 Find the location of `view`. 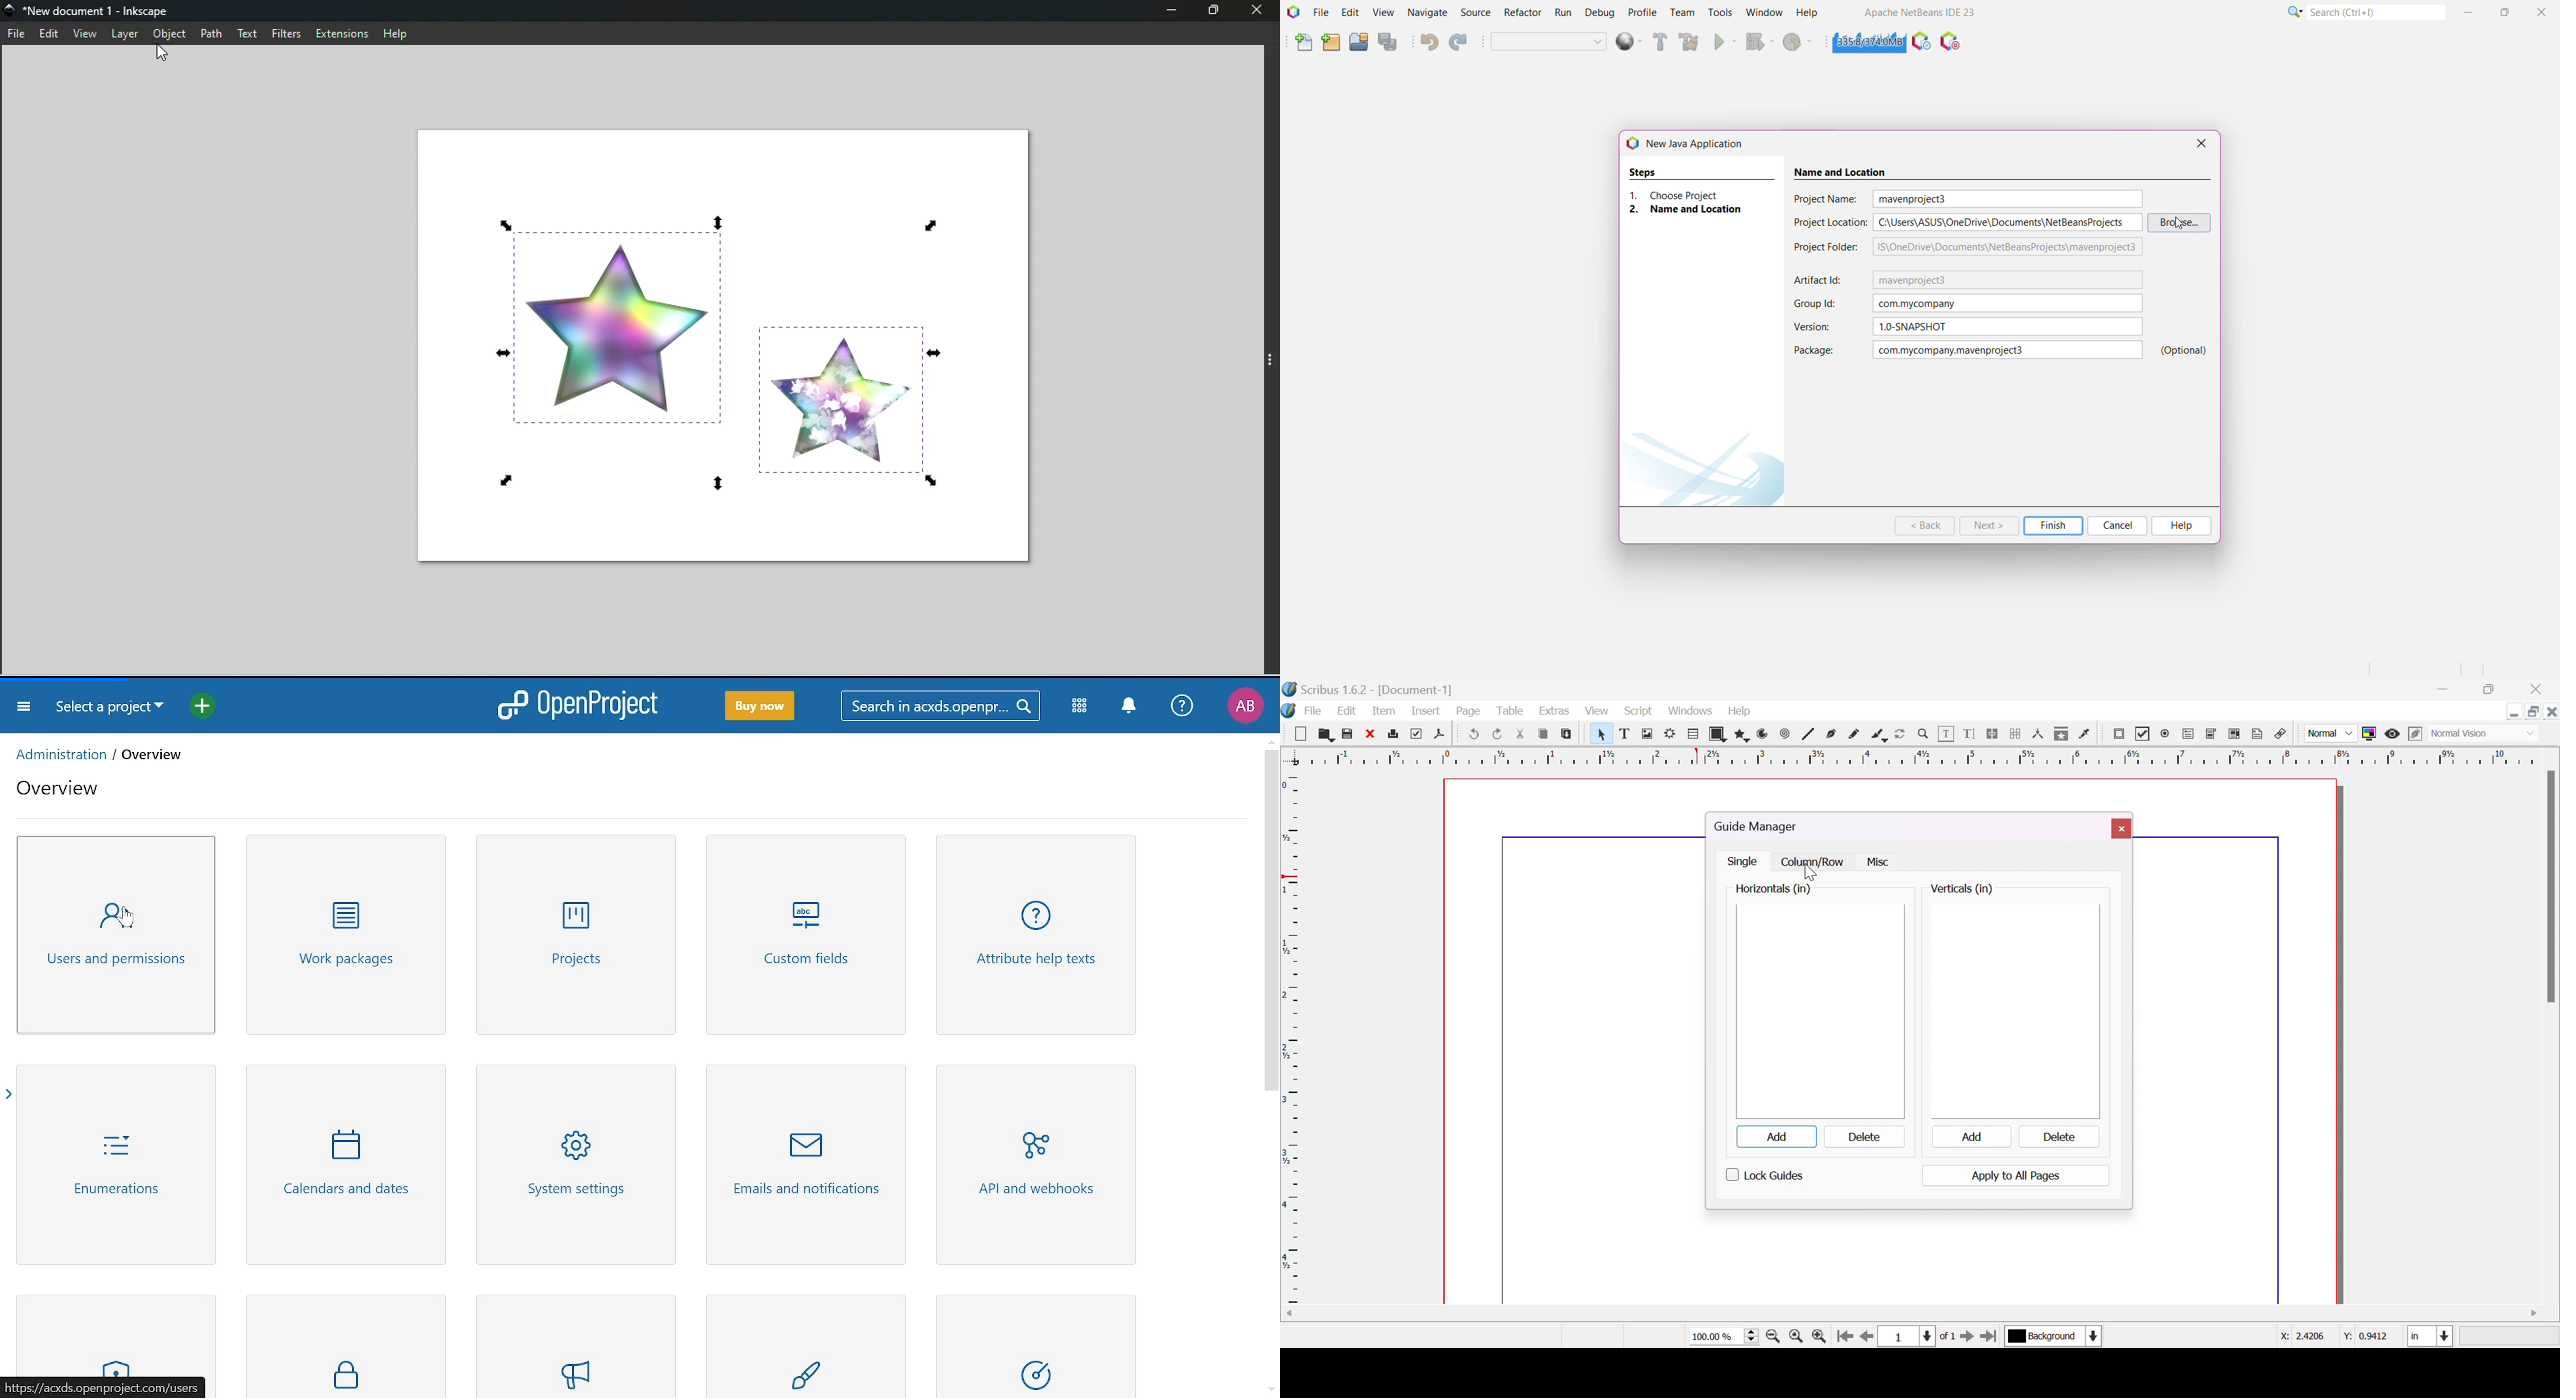

view is located at coordinates (1597, 711).